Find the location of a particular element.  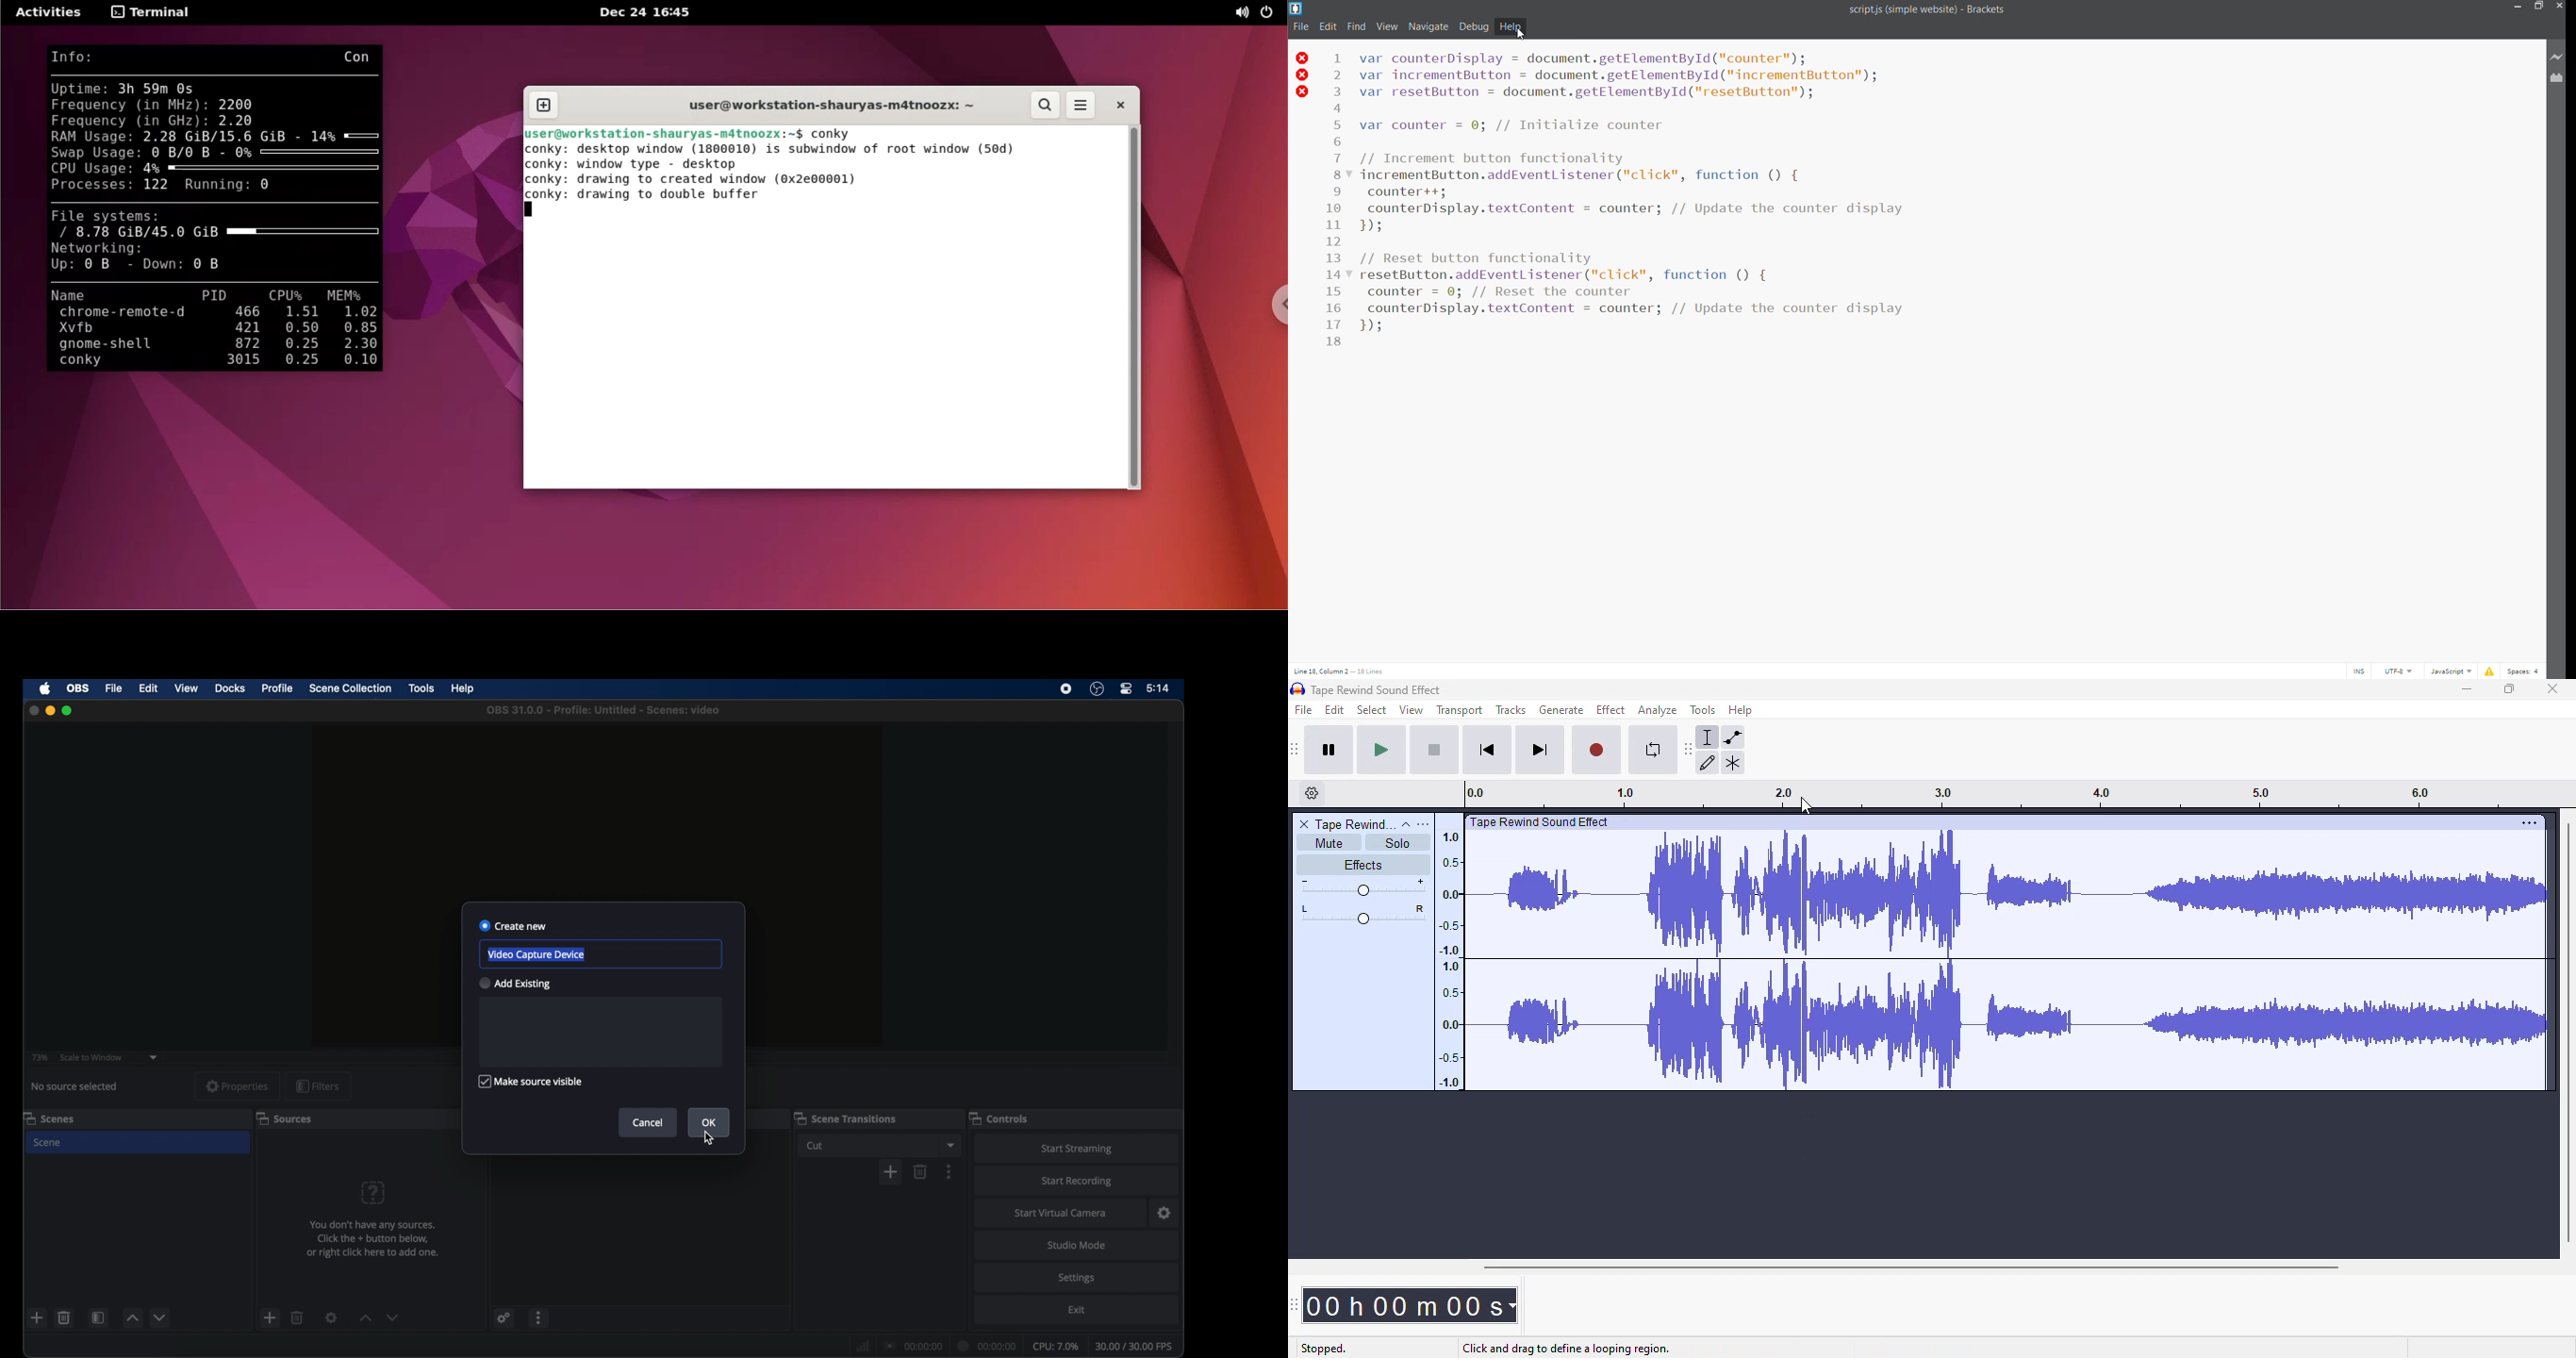

network is located at coordinates (861, 1346).